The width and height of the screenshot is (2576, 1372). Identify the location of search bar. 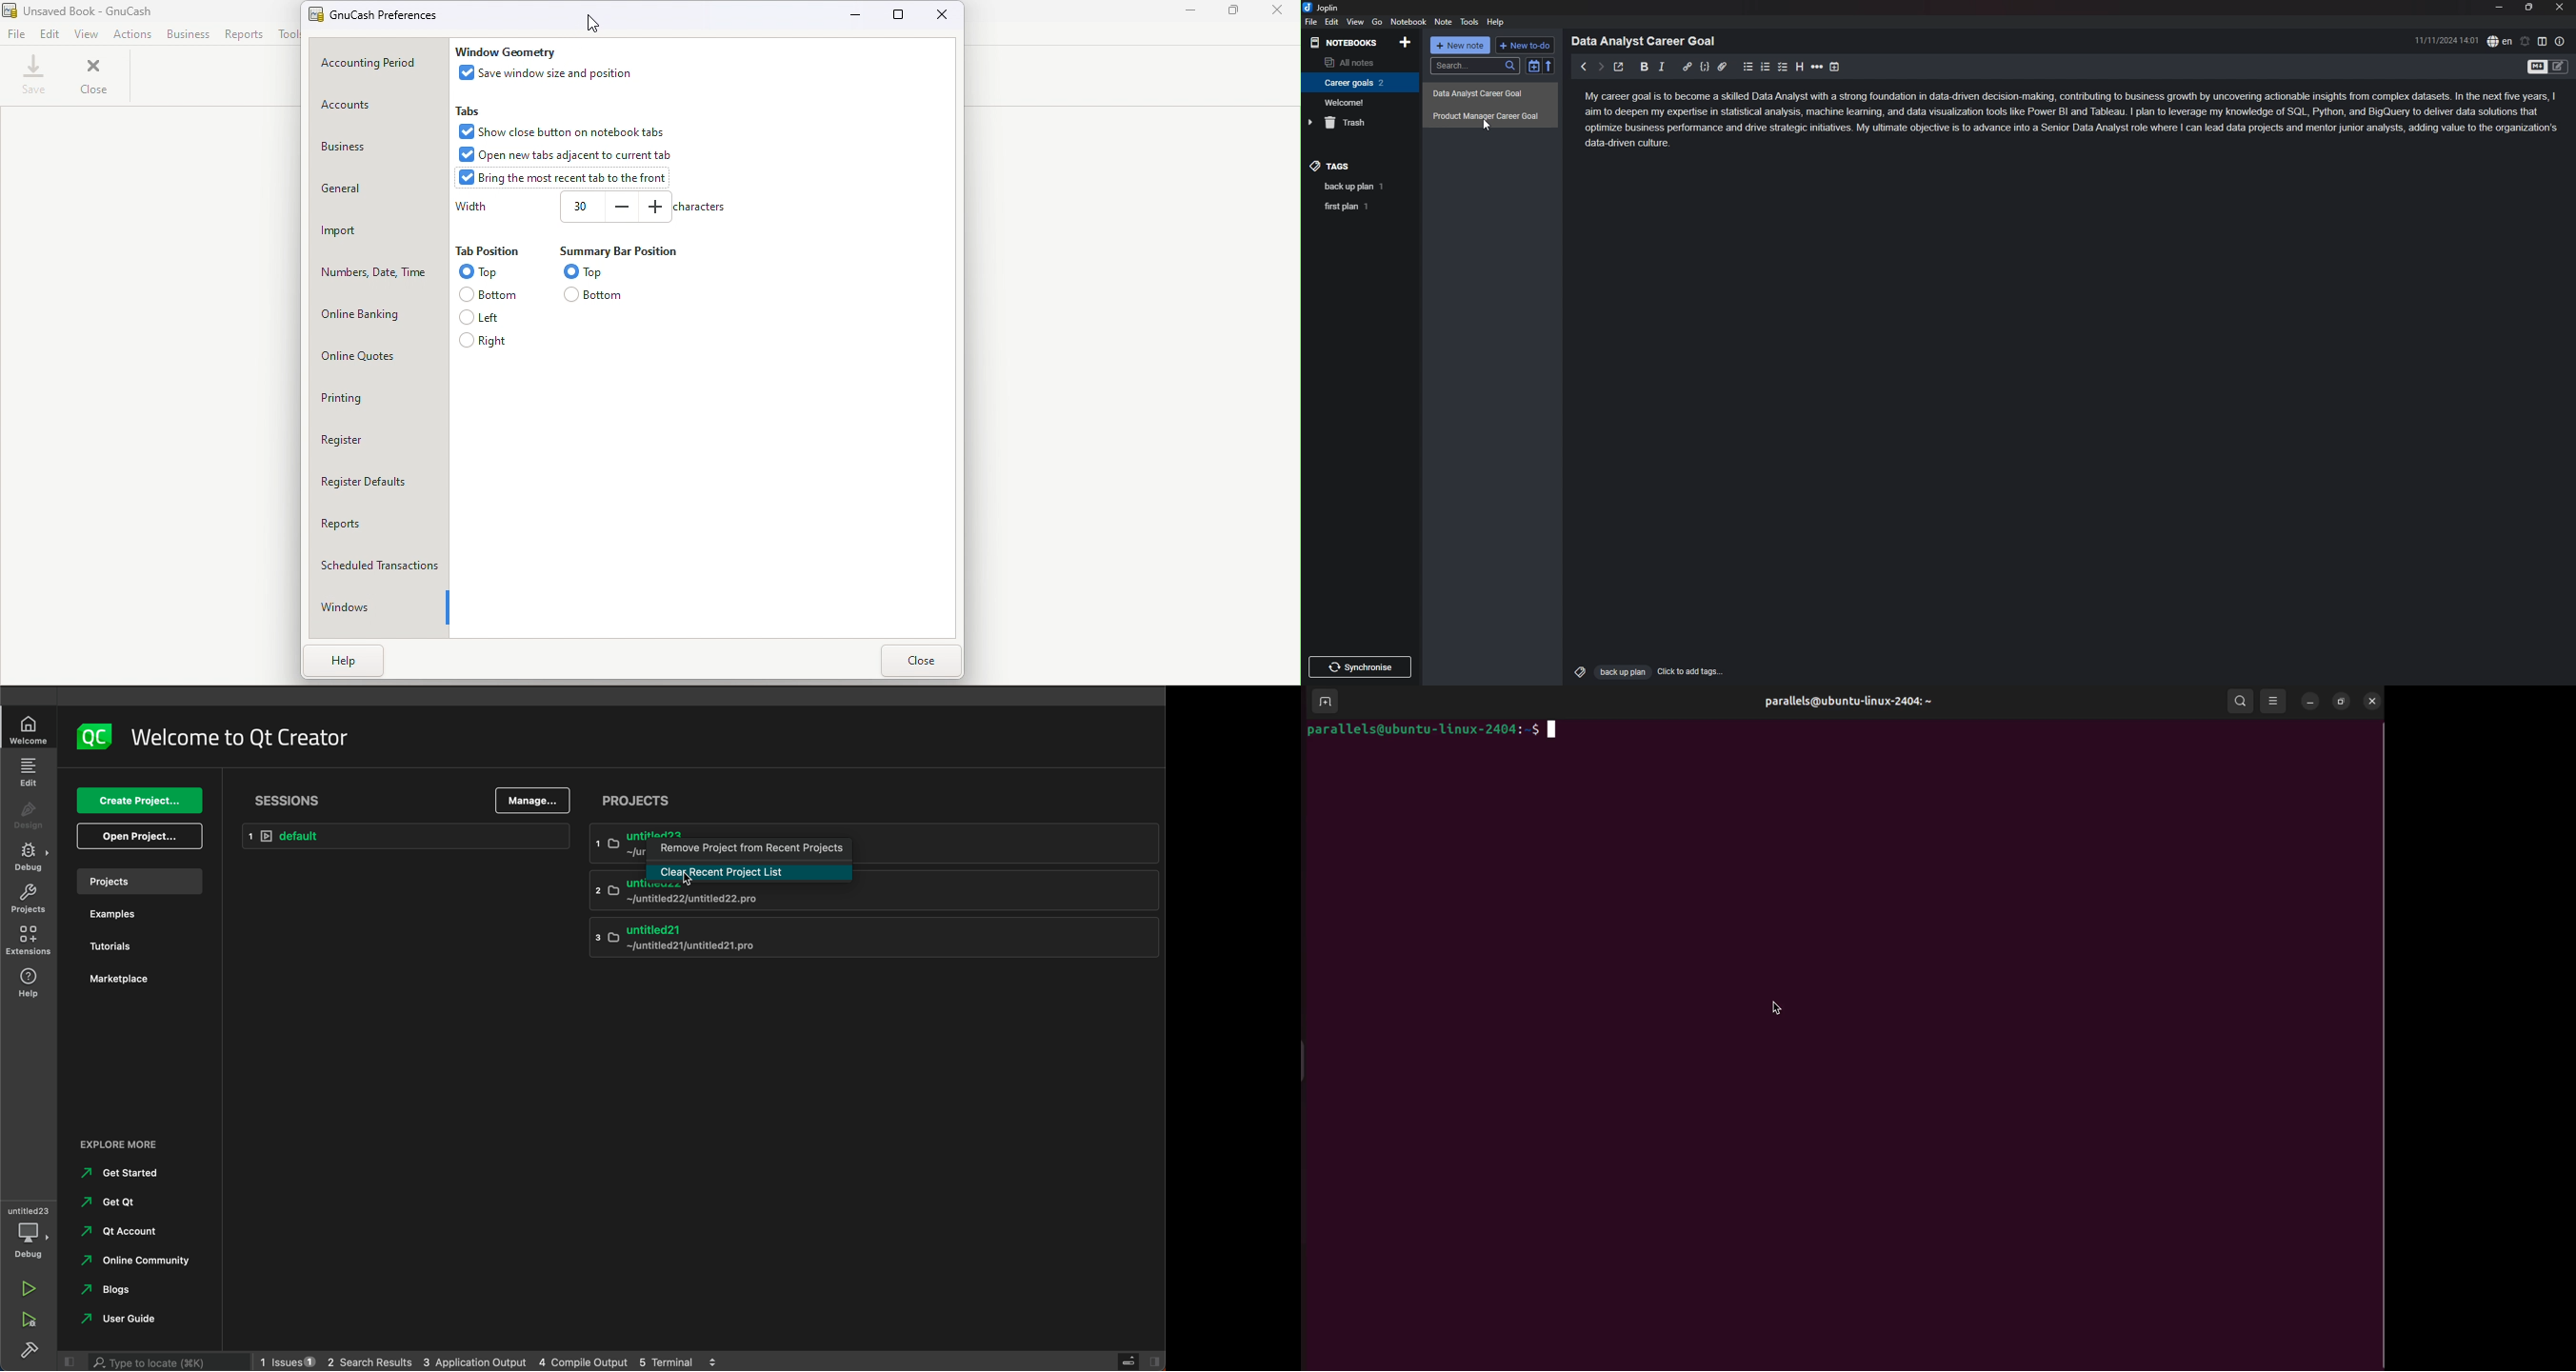
(170, 1362).